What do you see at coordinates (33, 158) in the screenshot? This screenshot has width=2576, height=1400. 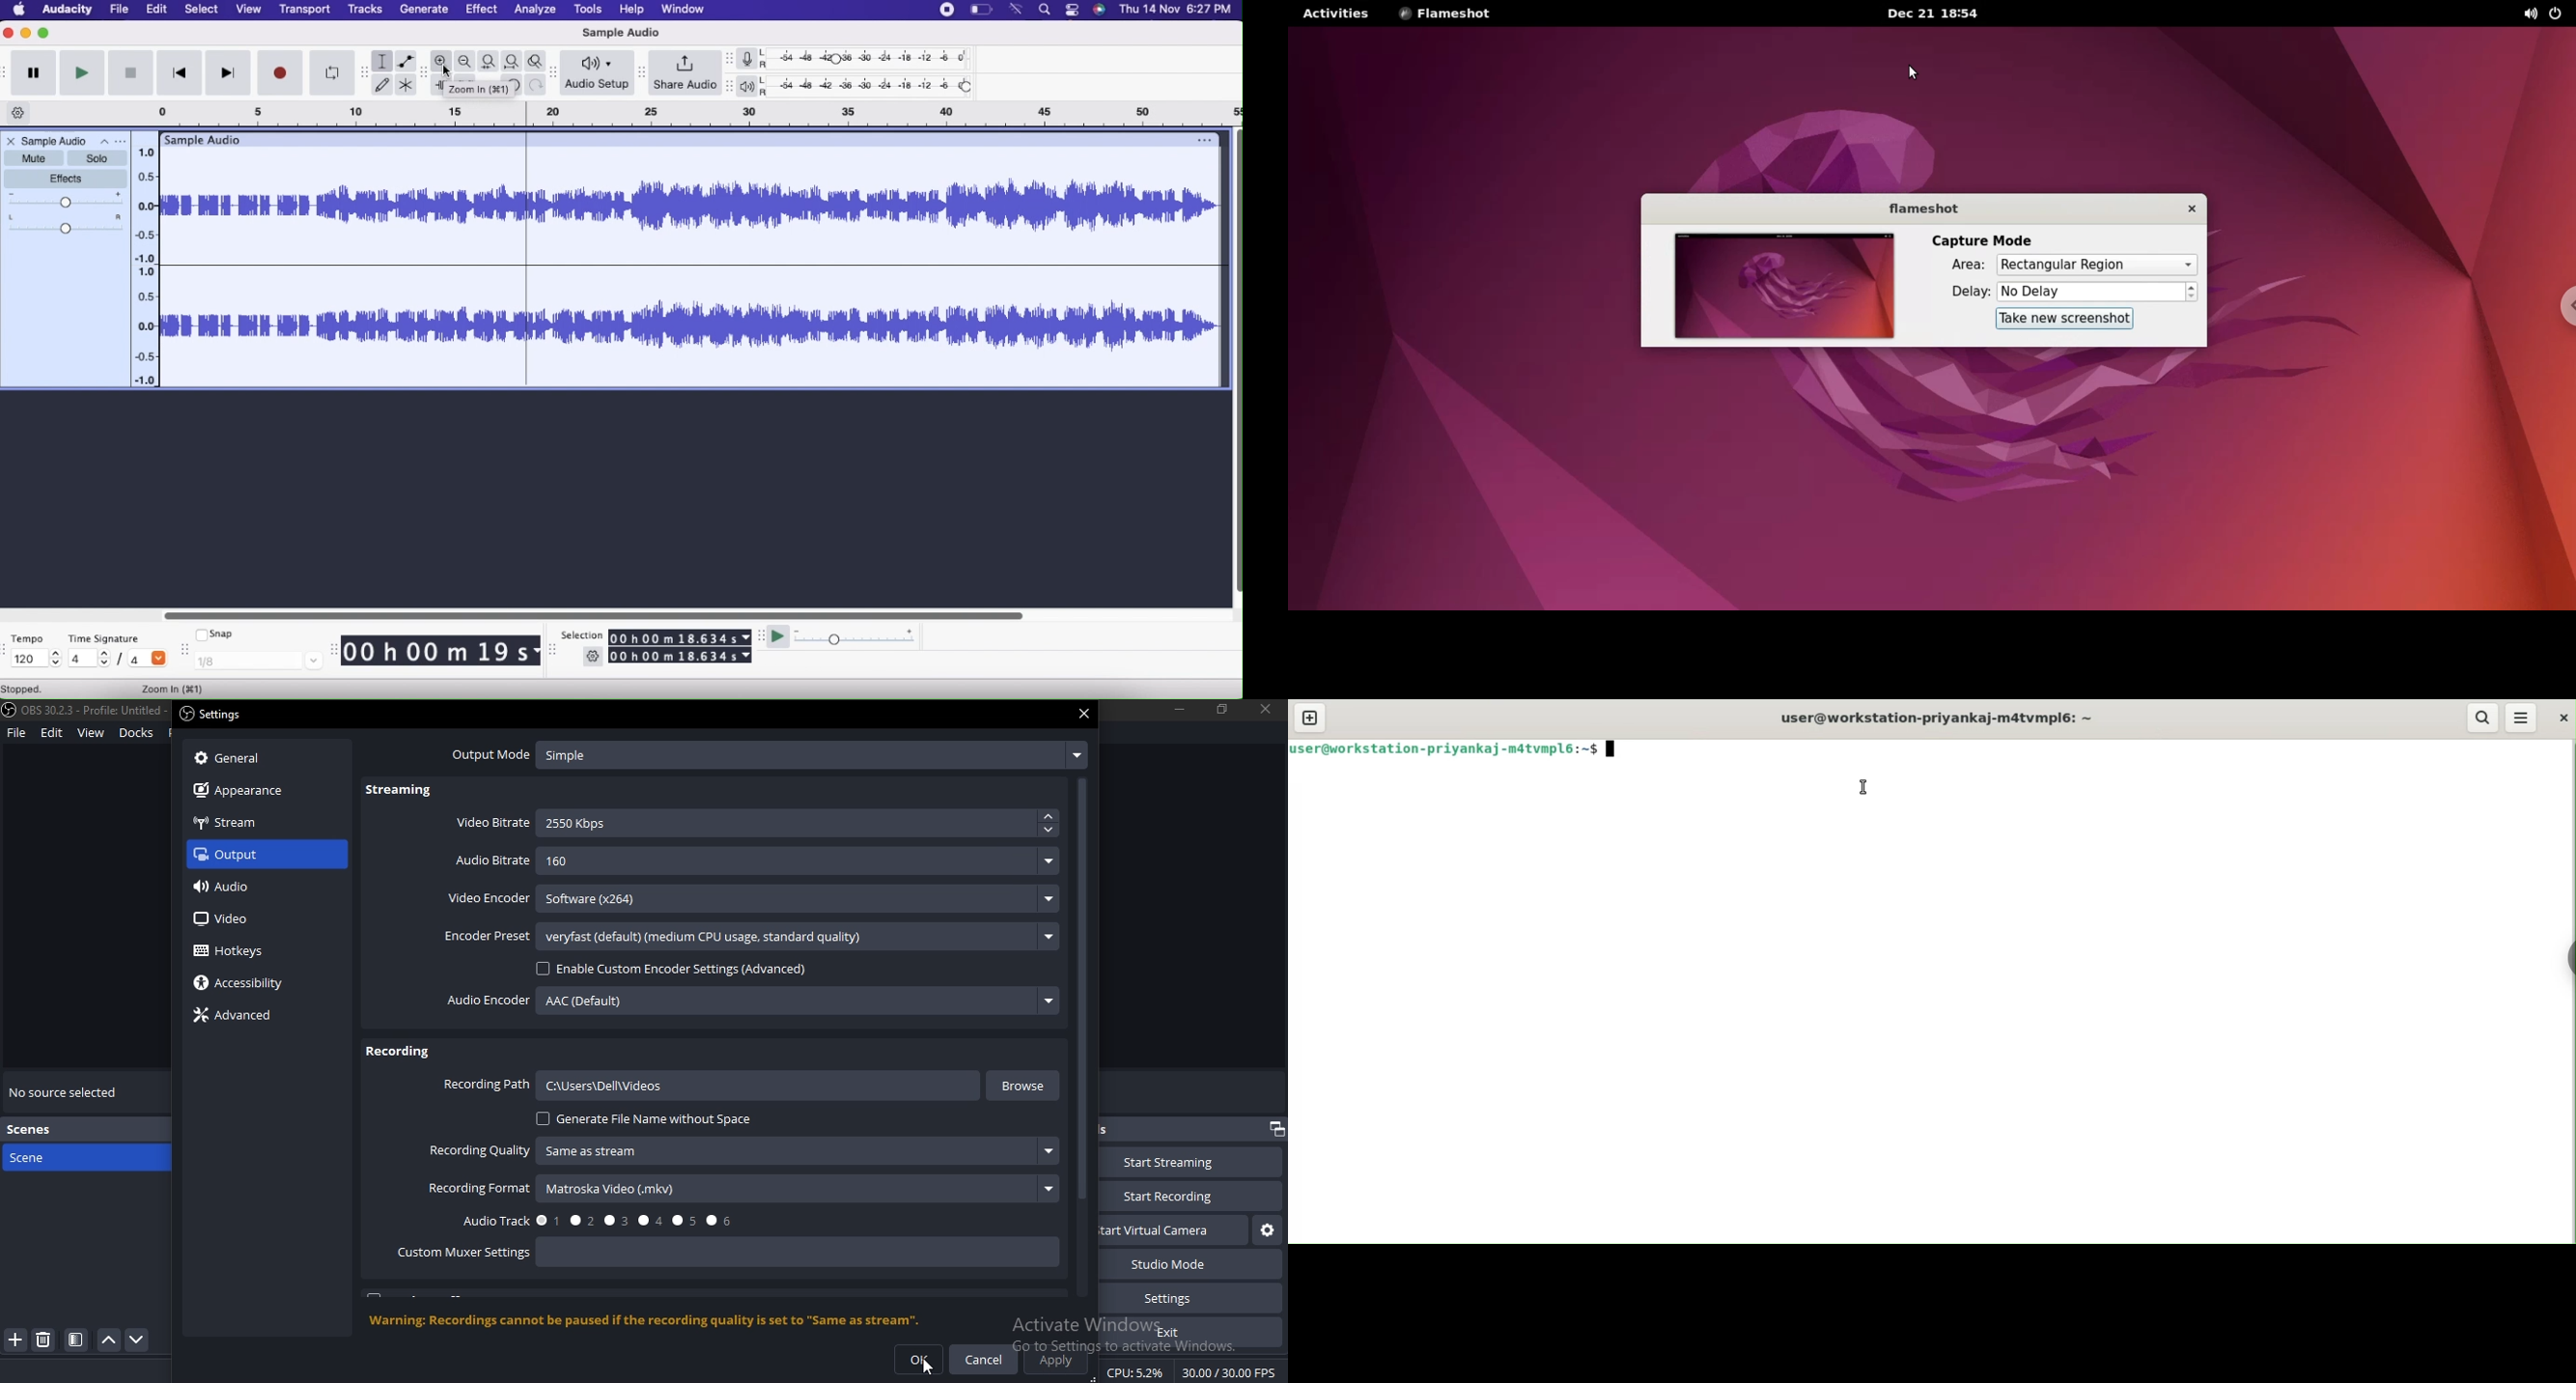 I see `Mute` at bounding box center [33, 158].